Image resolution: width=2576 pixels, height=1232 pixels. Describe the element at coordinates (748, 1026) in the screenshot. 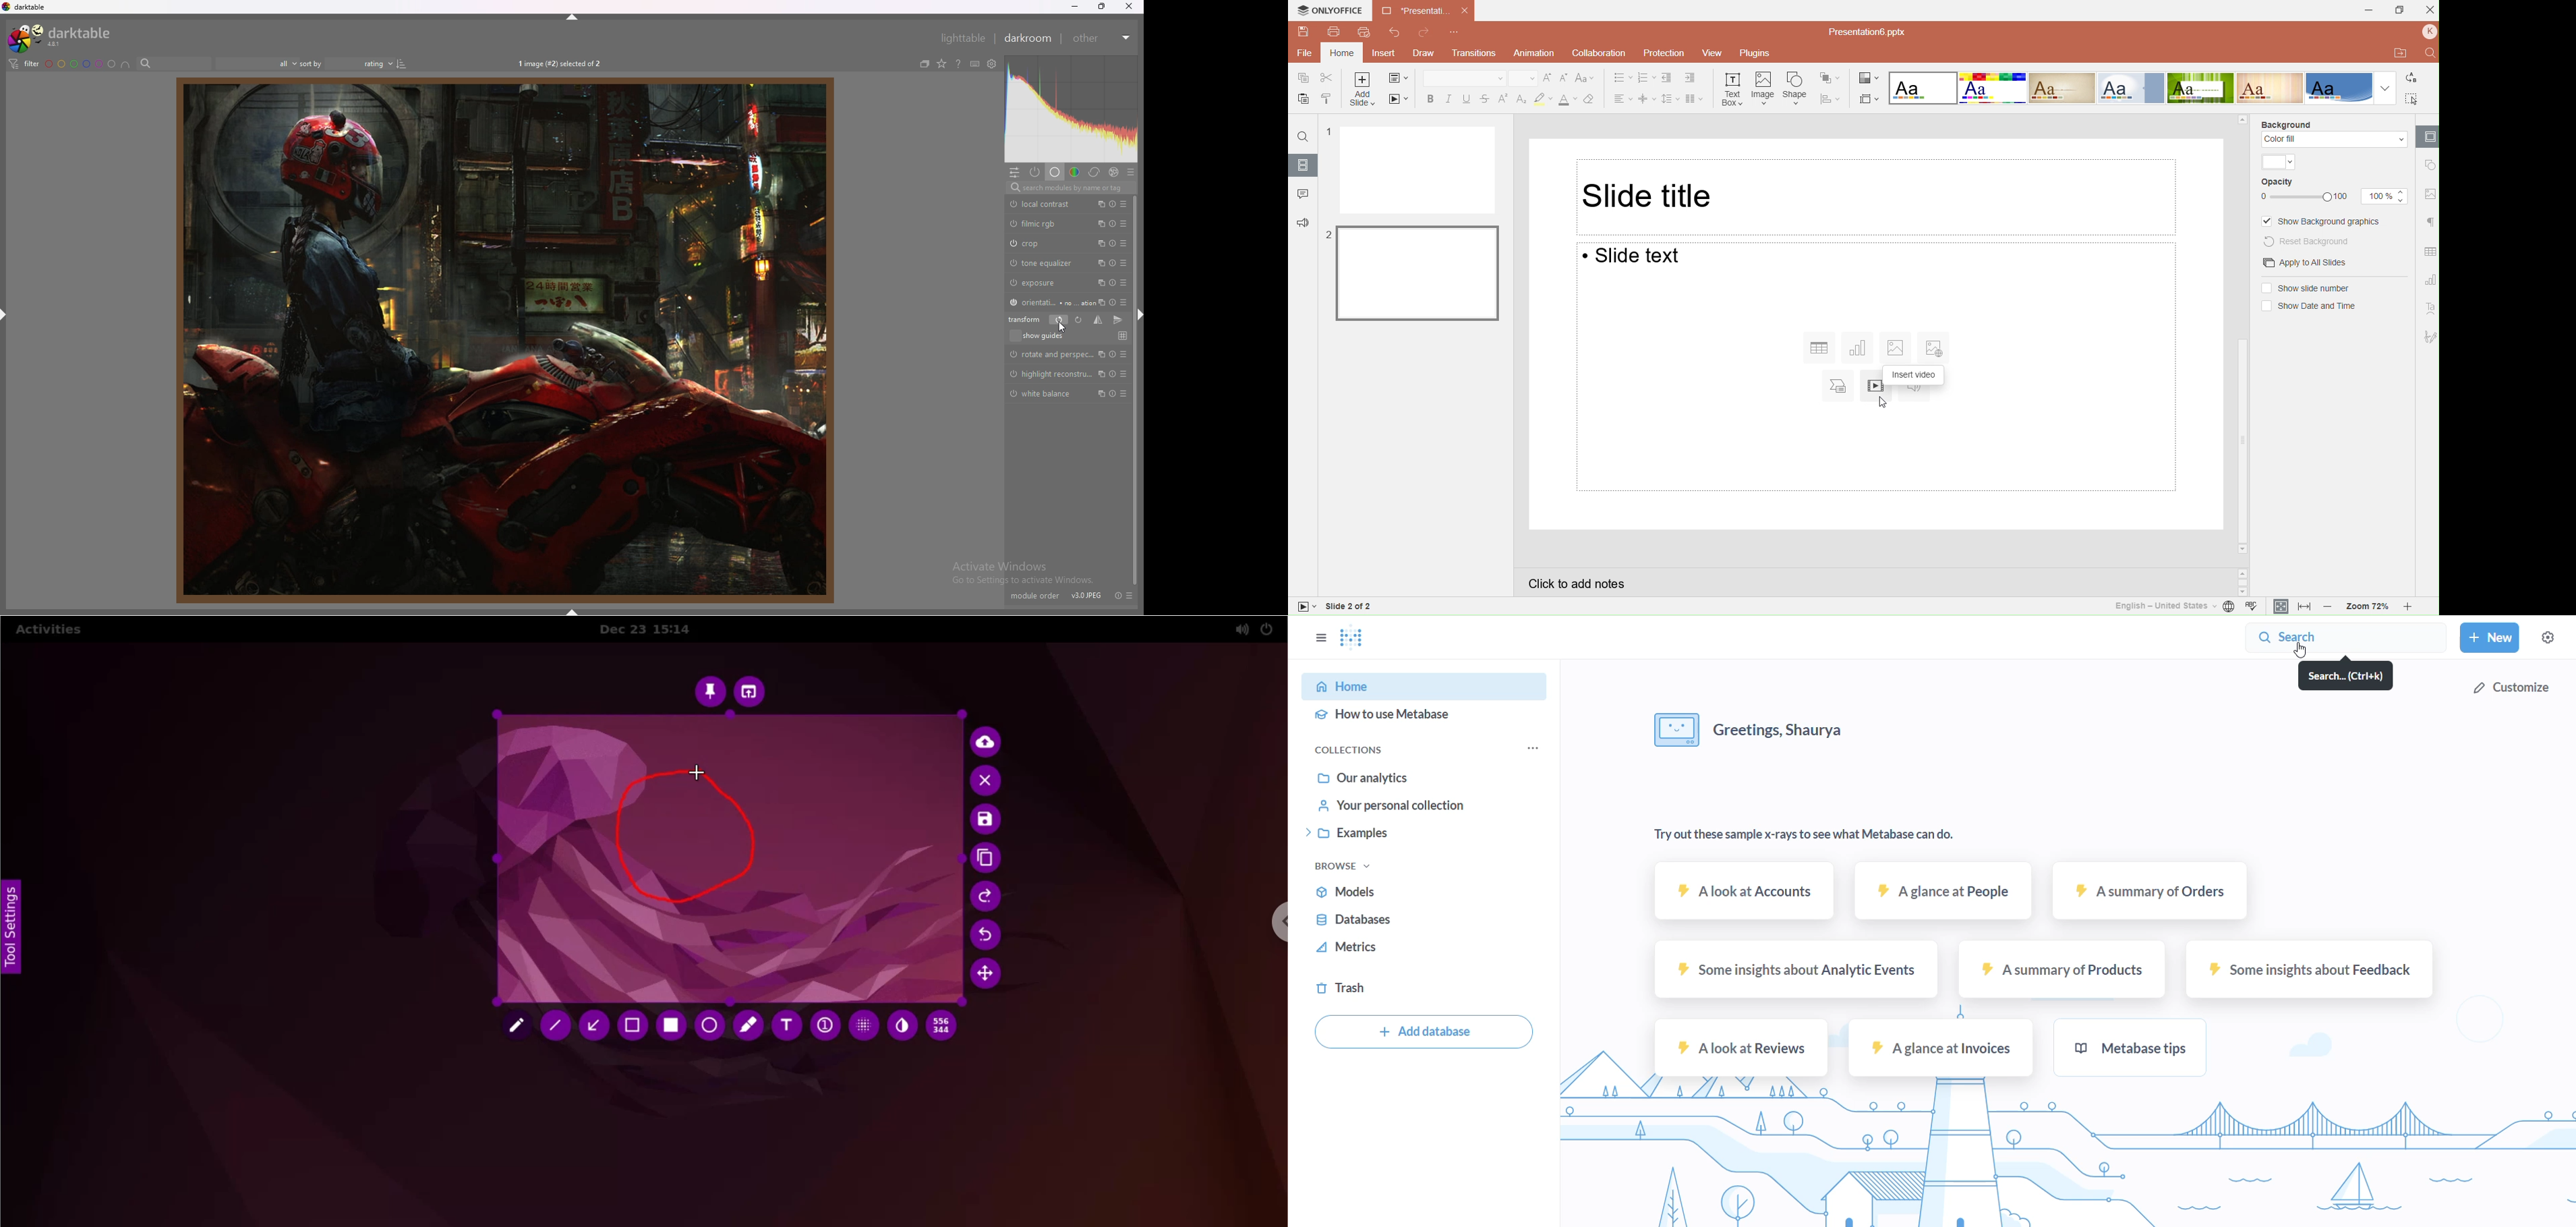

I see `marker tool` at that location.